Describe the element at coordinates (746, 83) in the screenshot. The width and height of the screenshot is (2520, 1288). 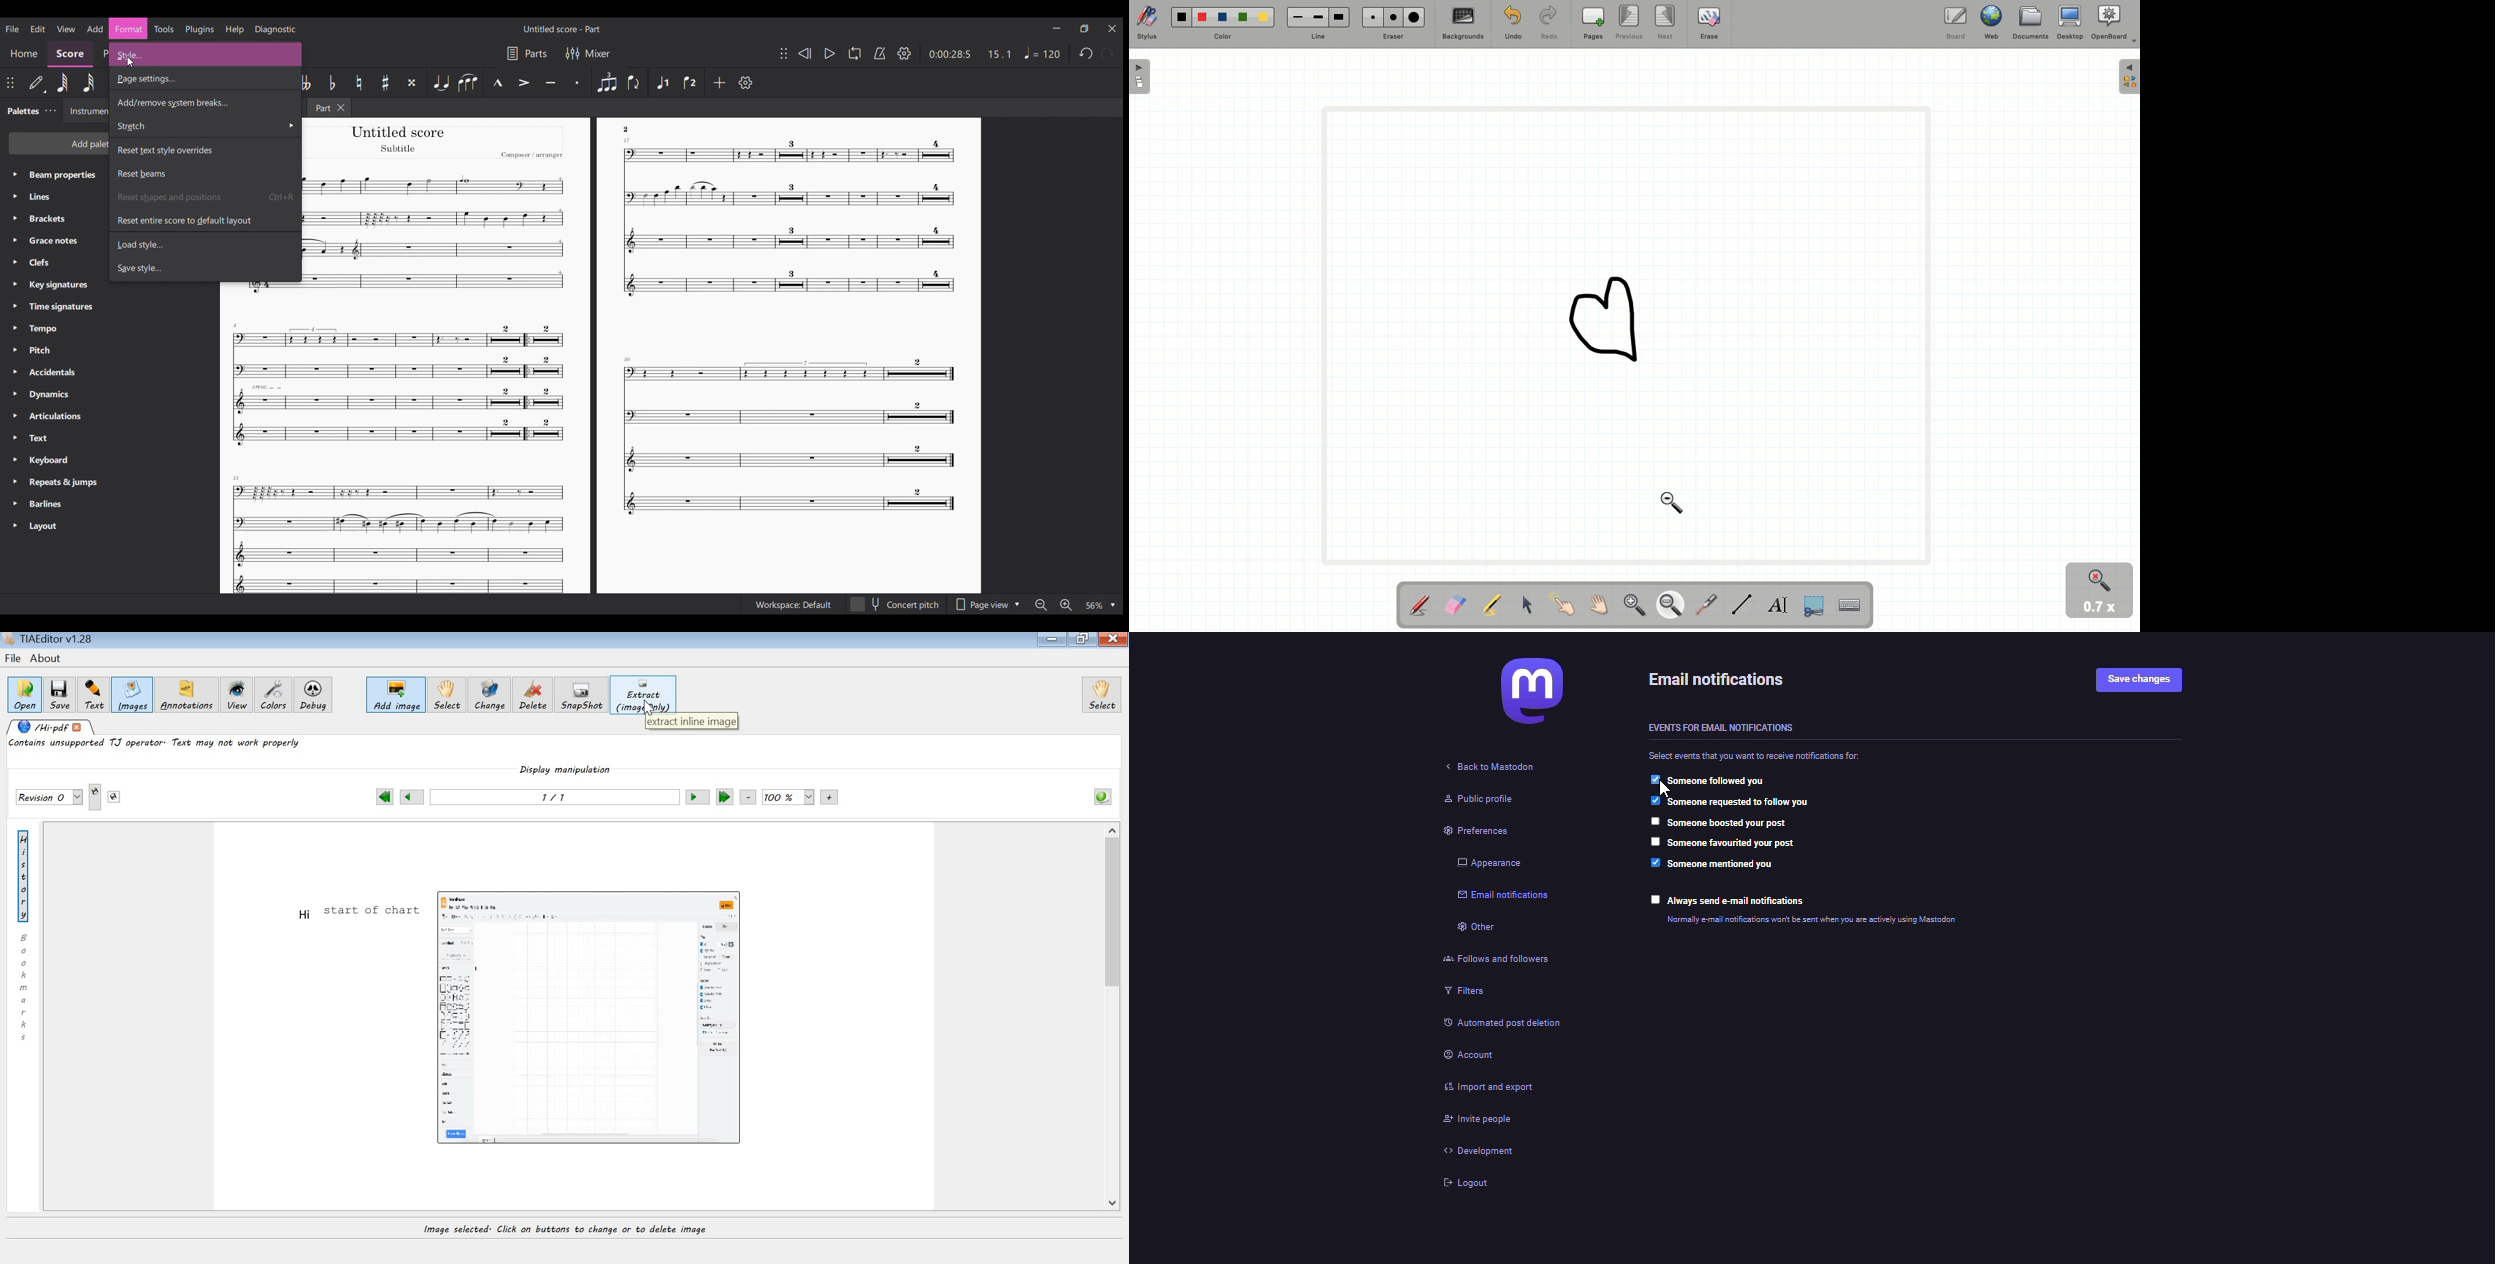
I see `Settings` at that location.